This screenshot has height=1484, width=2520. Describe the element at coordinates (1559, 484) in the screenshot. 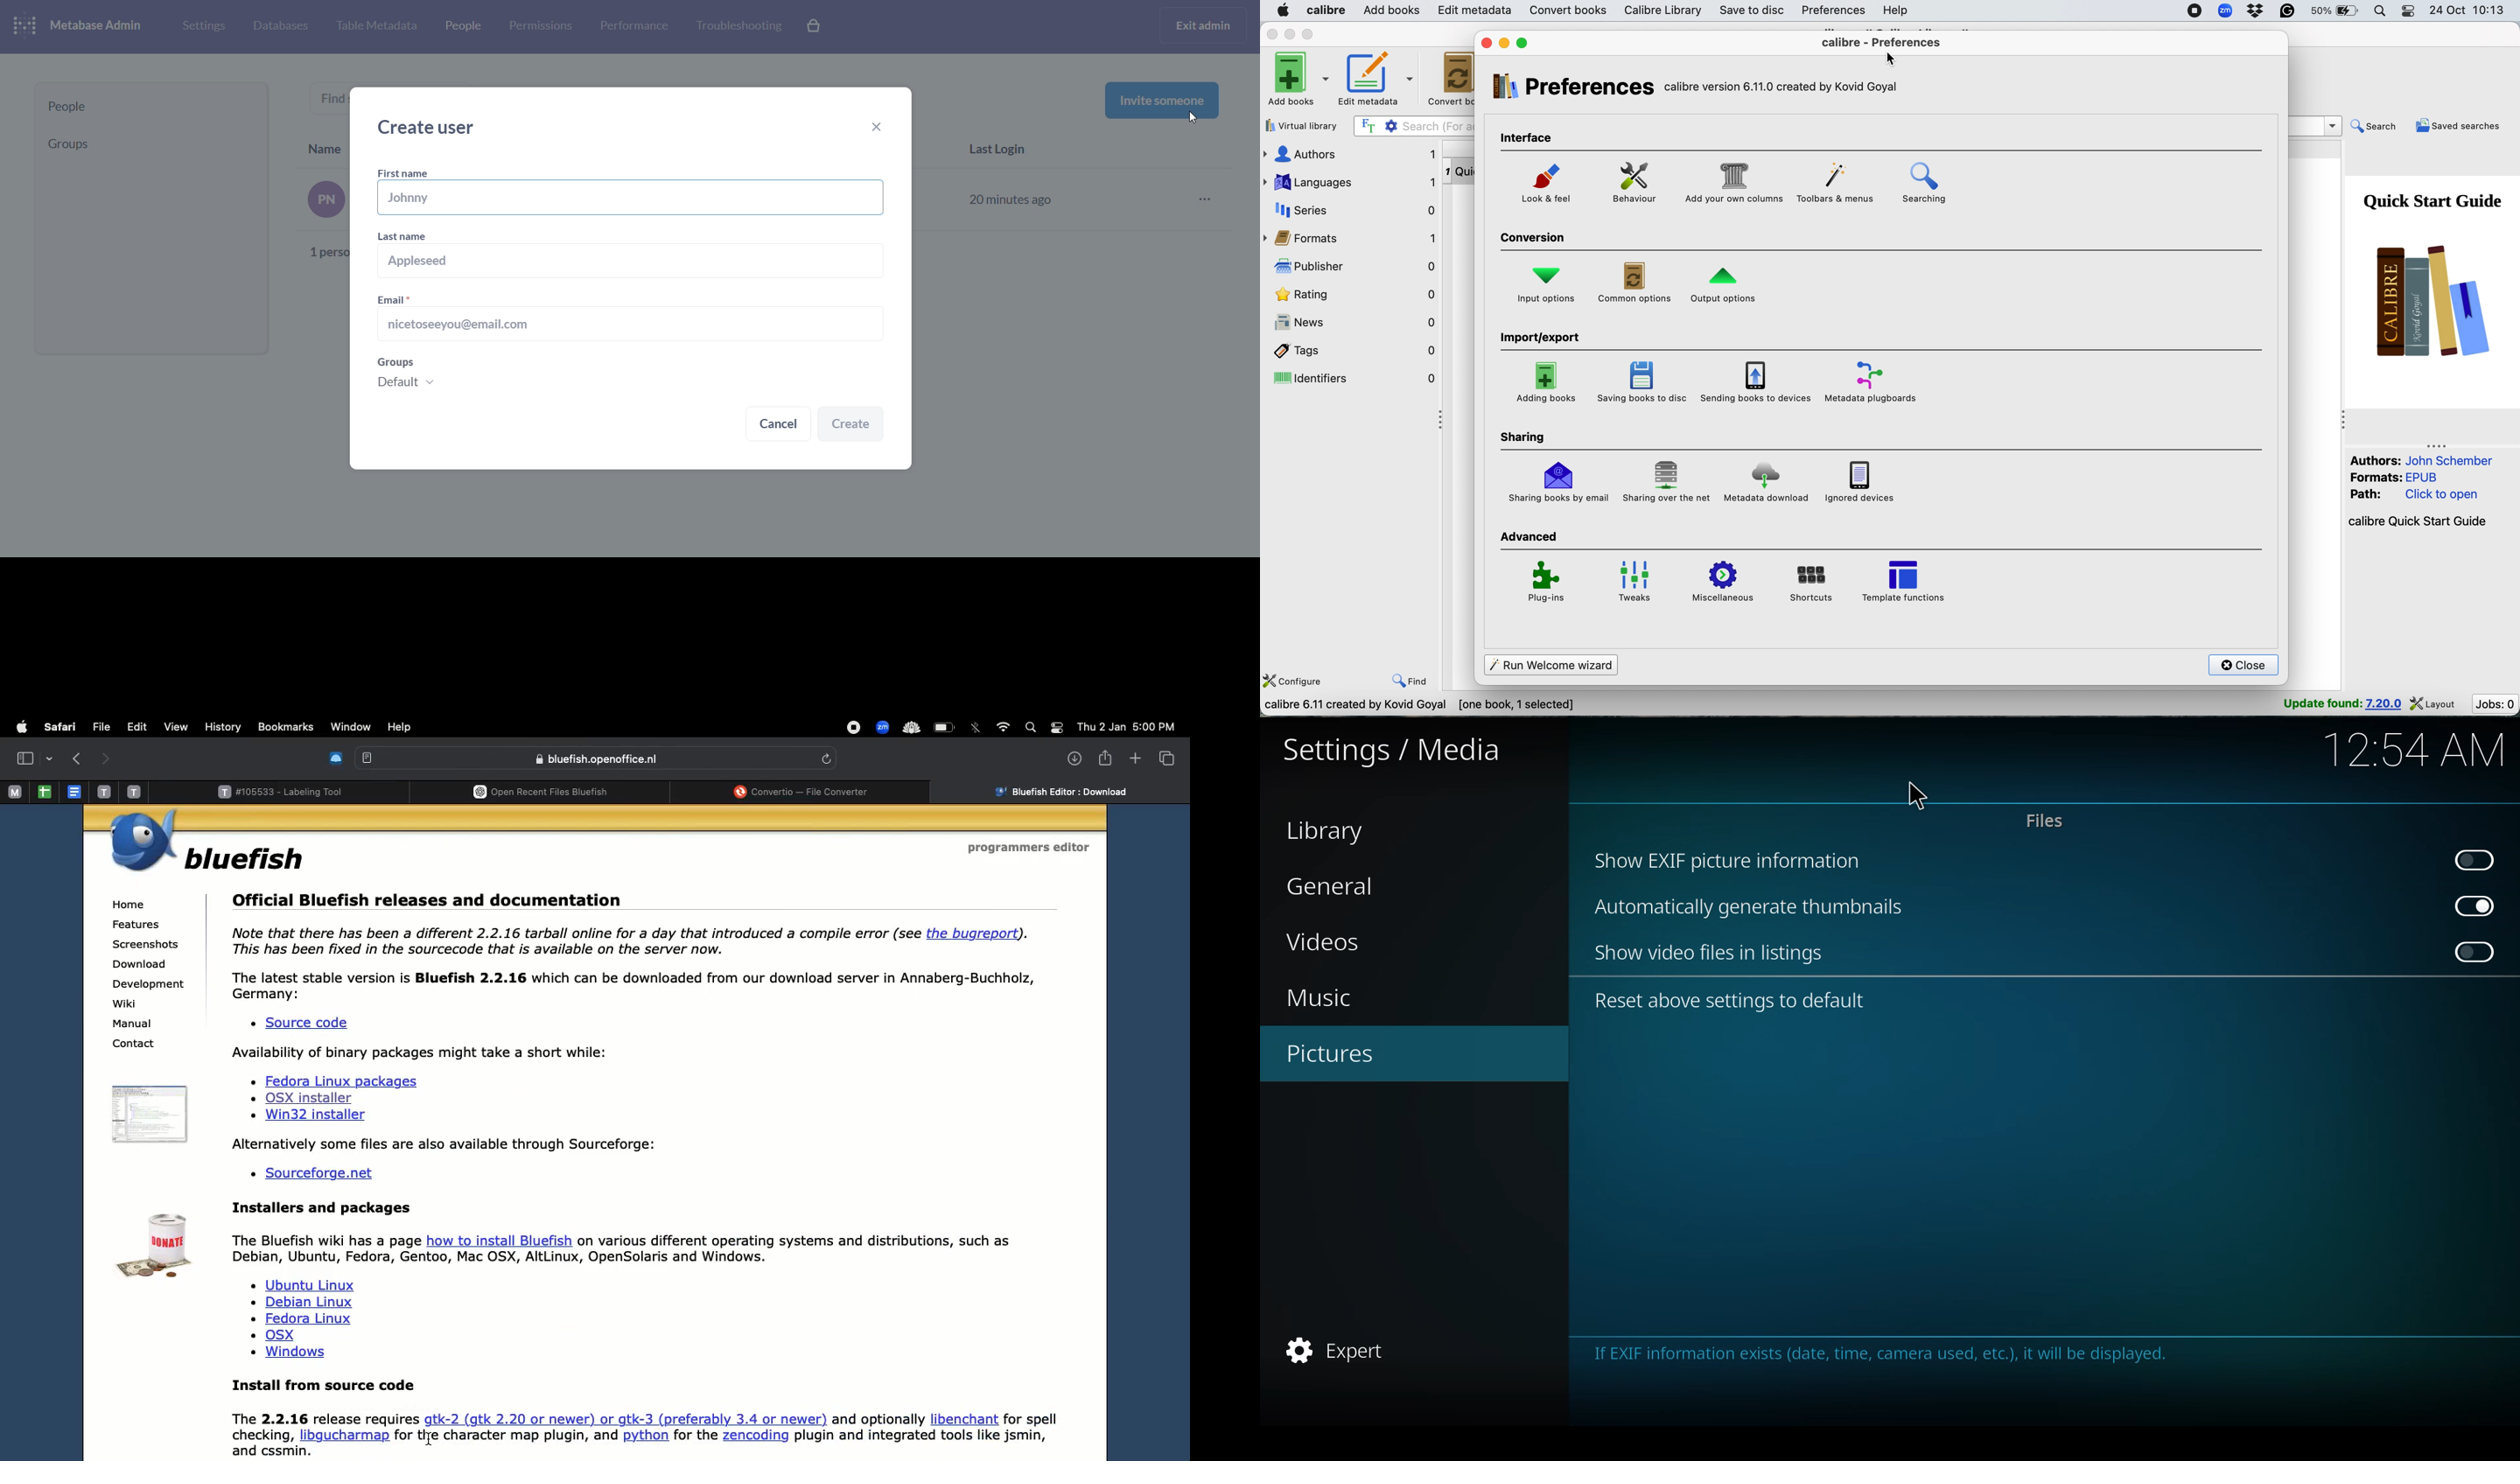

I see `sharing books by email` at that location.